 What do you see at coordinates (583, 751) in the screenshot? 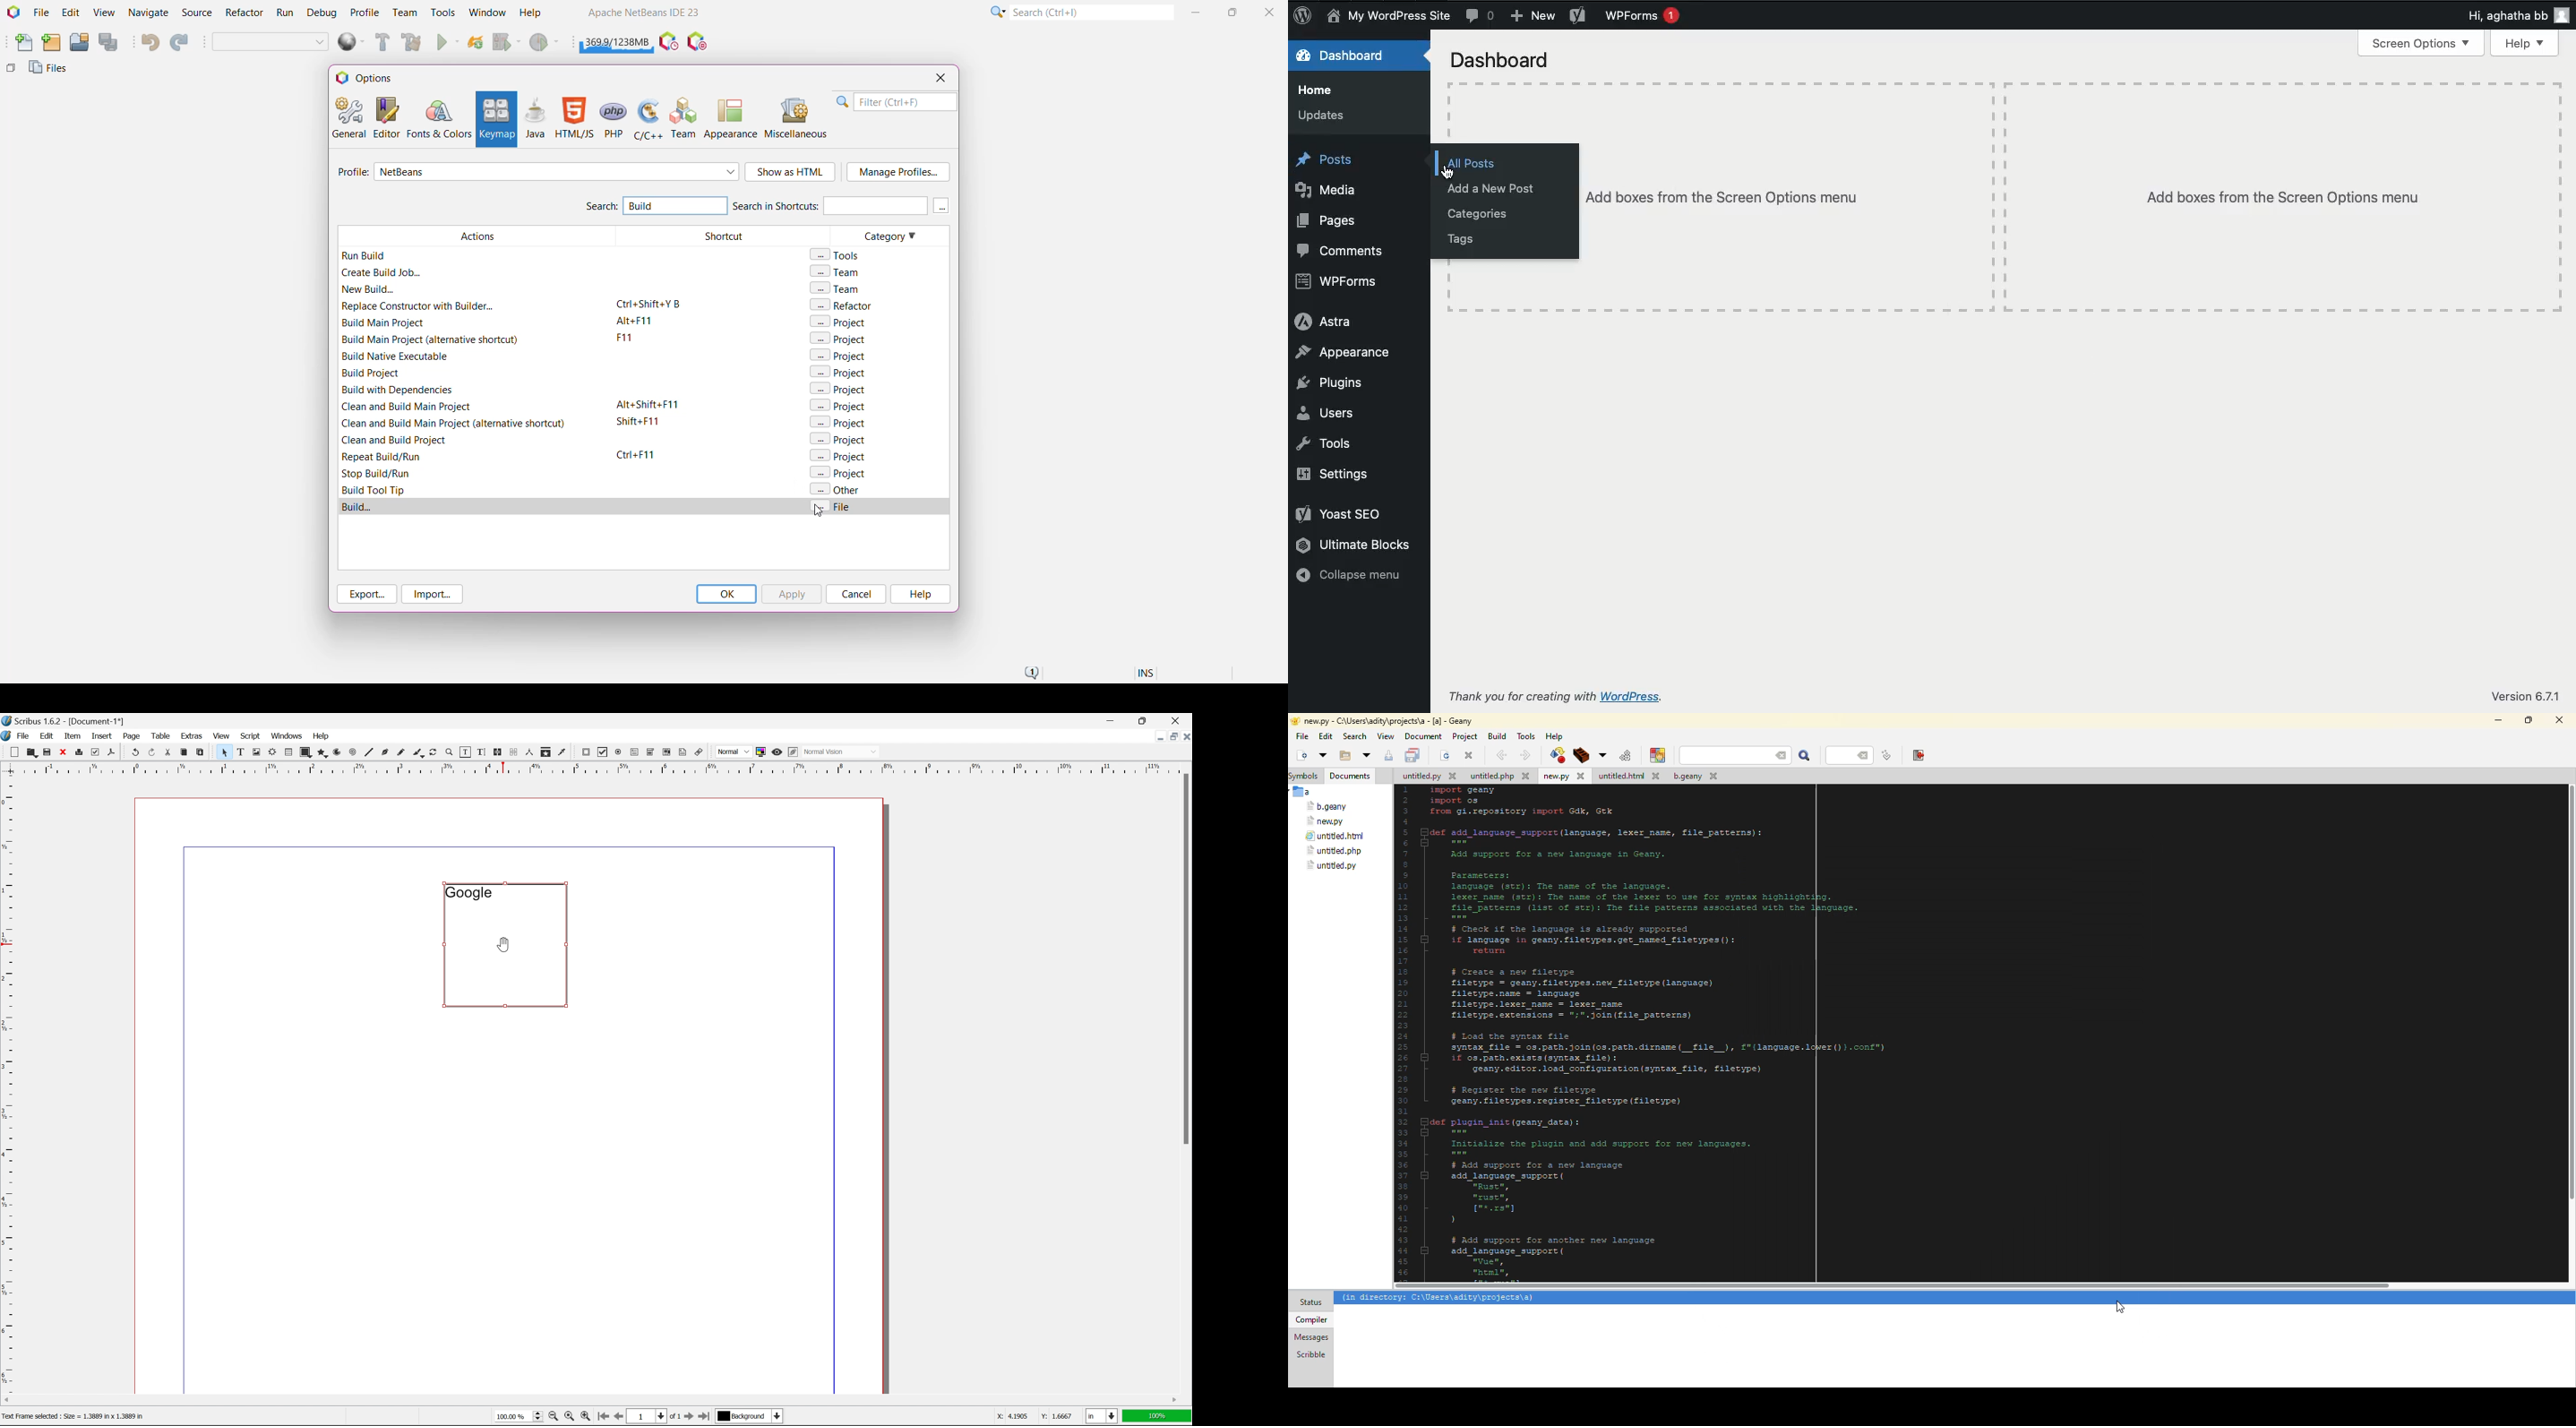
I see `pdf push button` at bounding box center [583, 751].